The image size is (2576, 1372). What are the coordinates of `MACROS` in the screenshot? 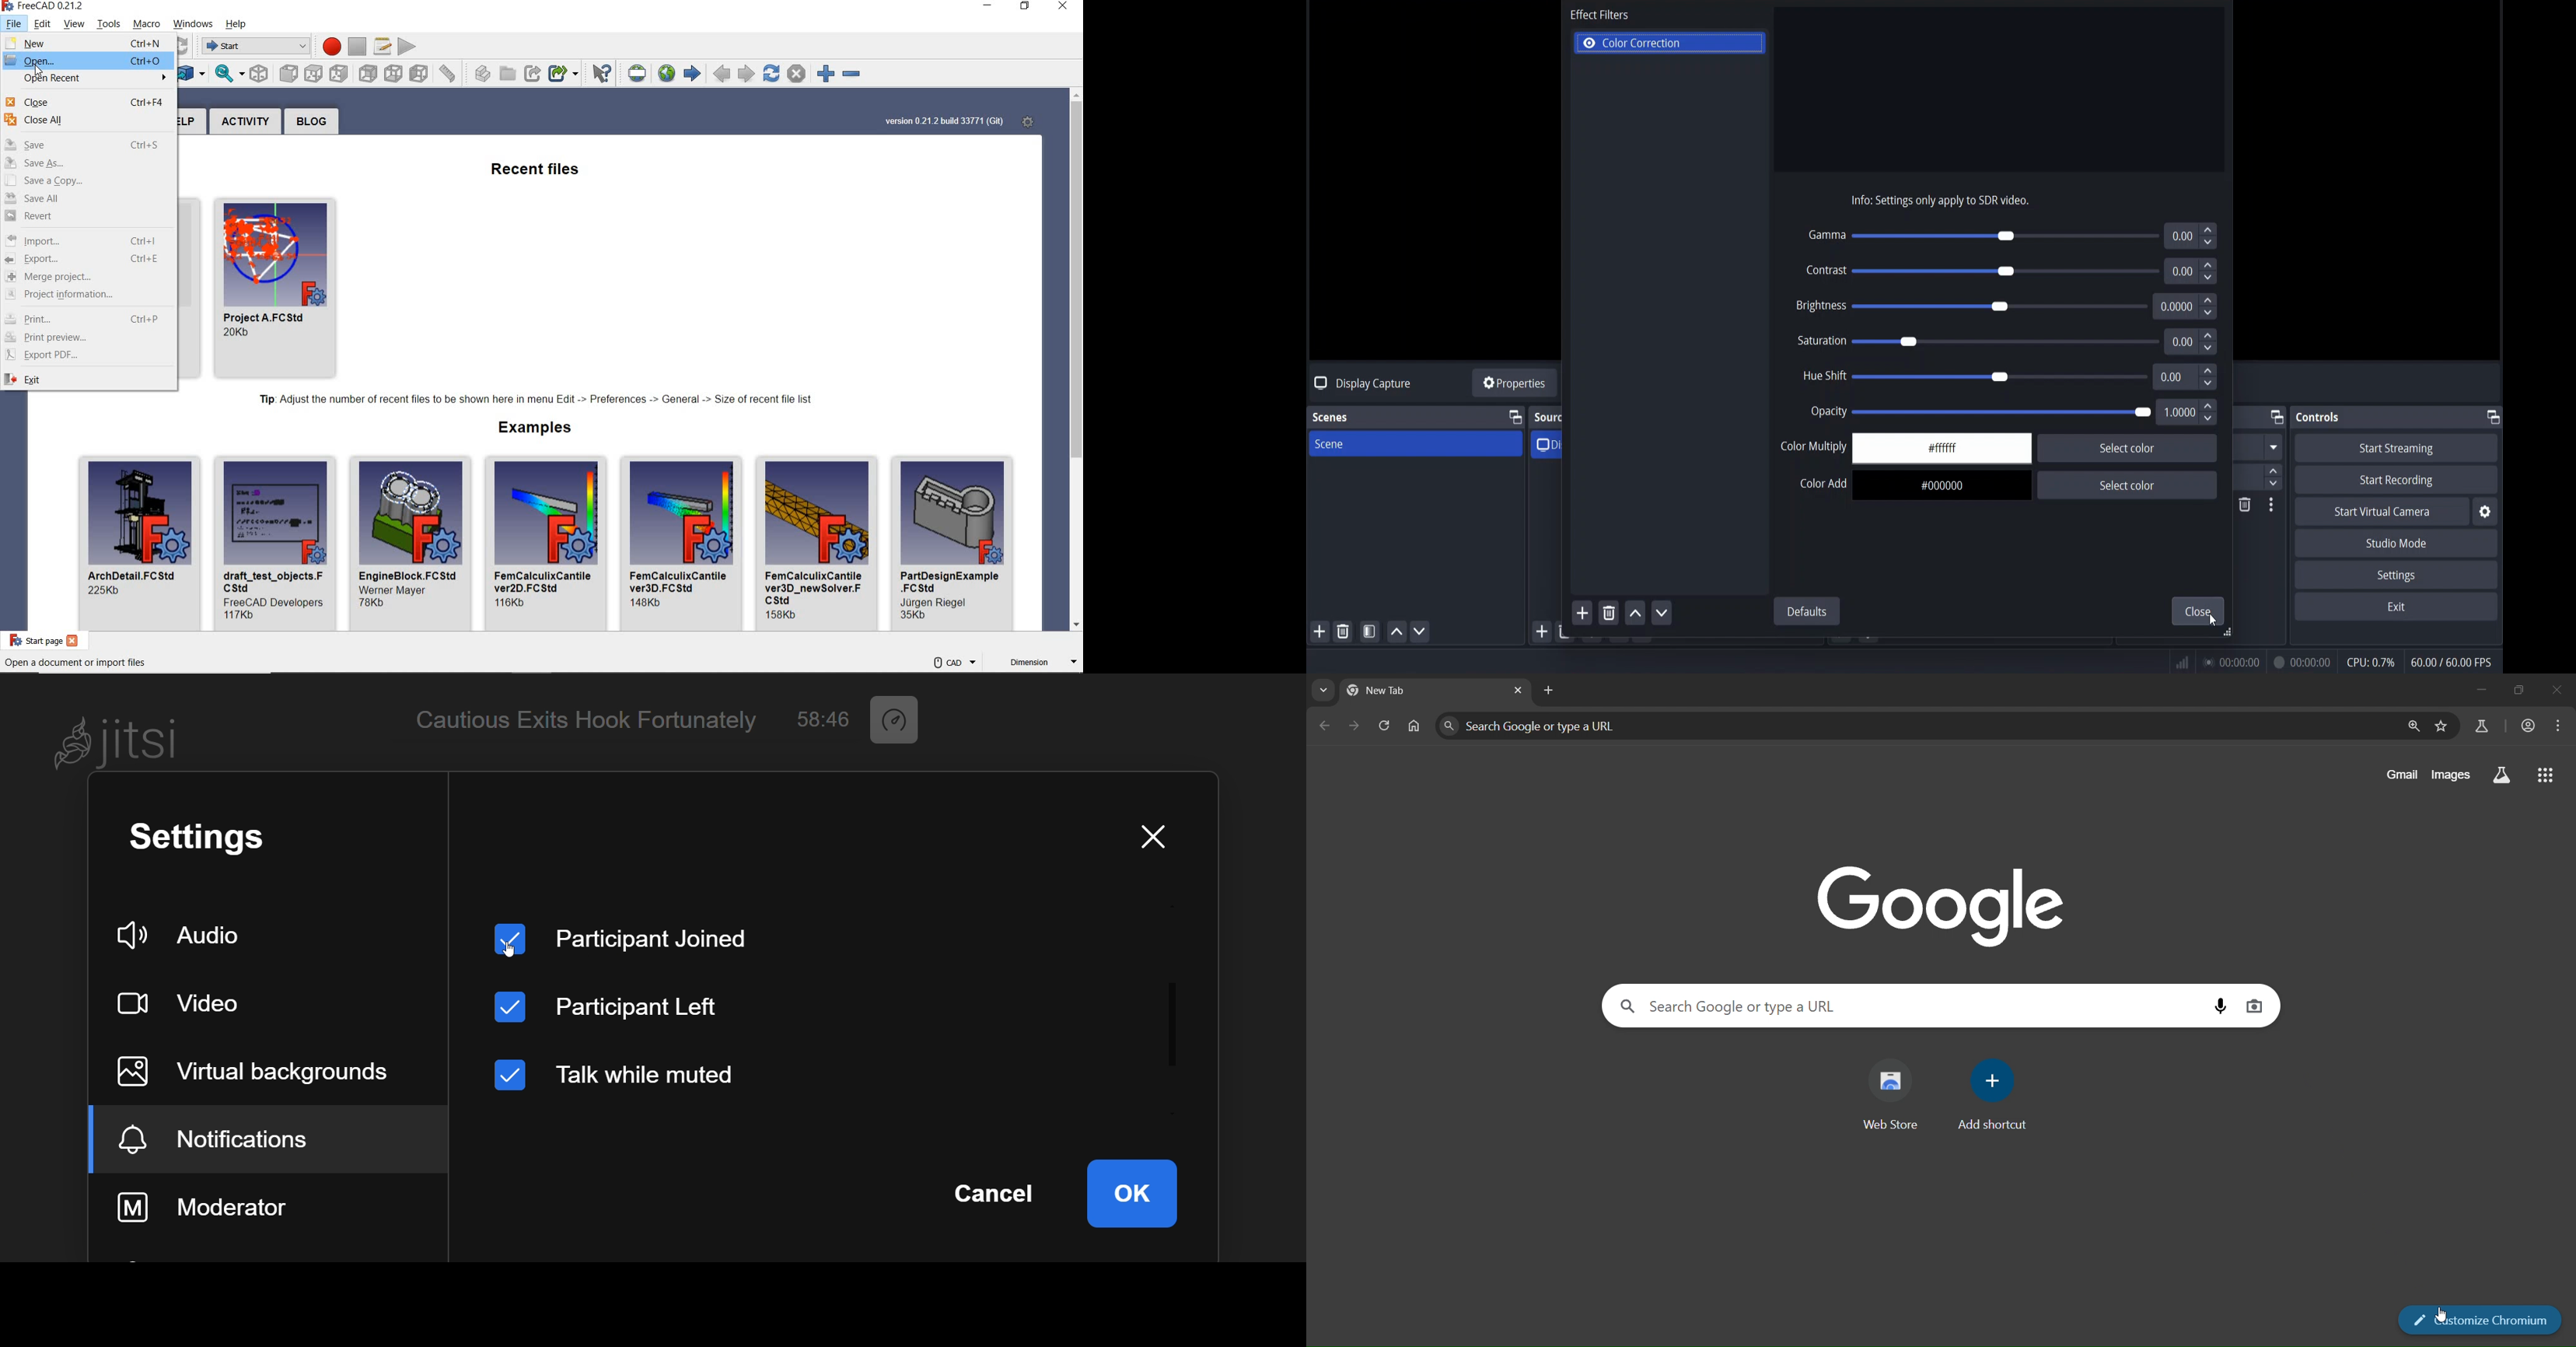 It's located at (382, 47).